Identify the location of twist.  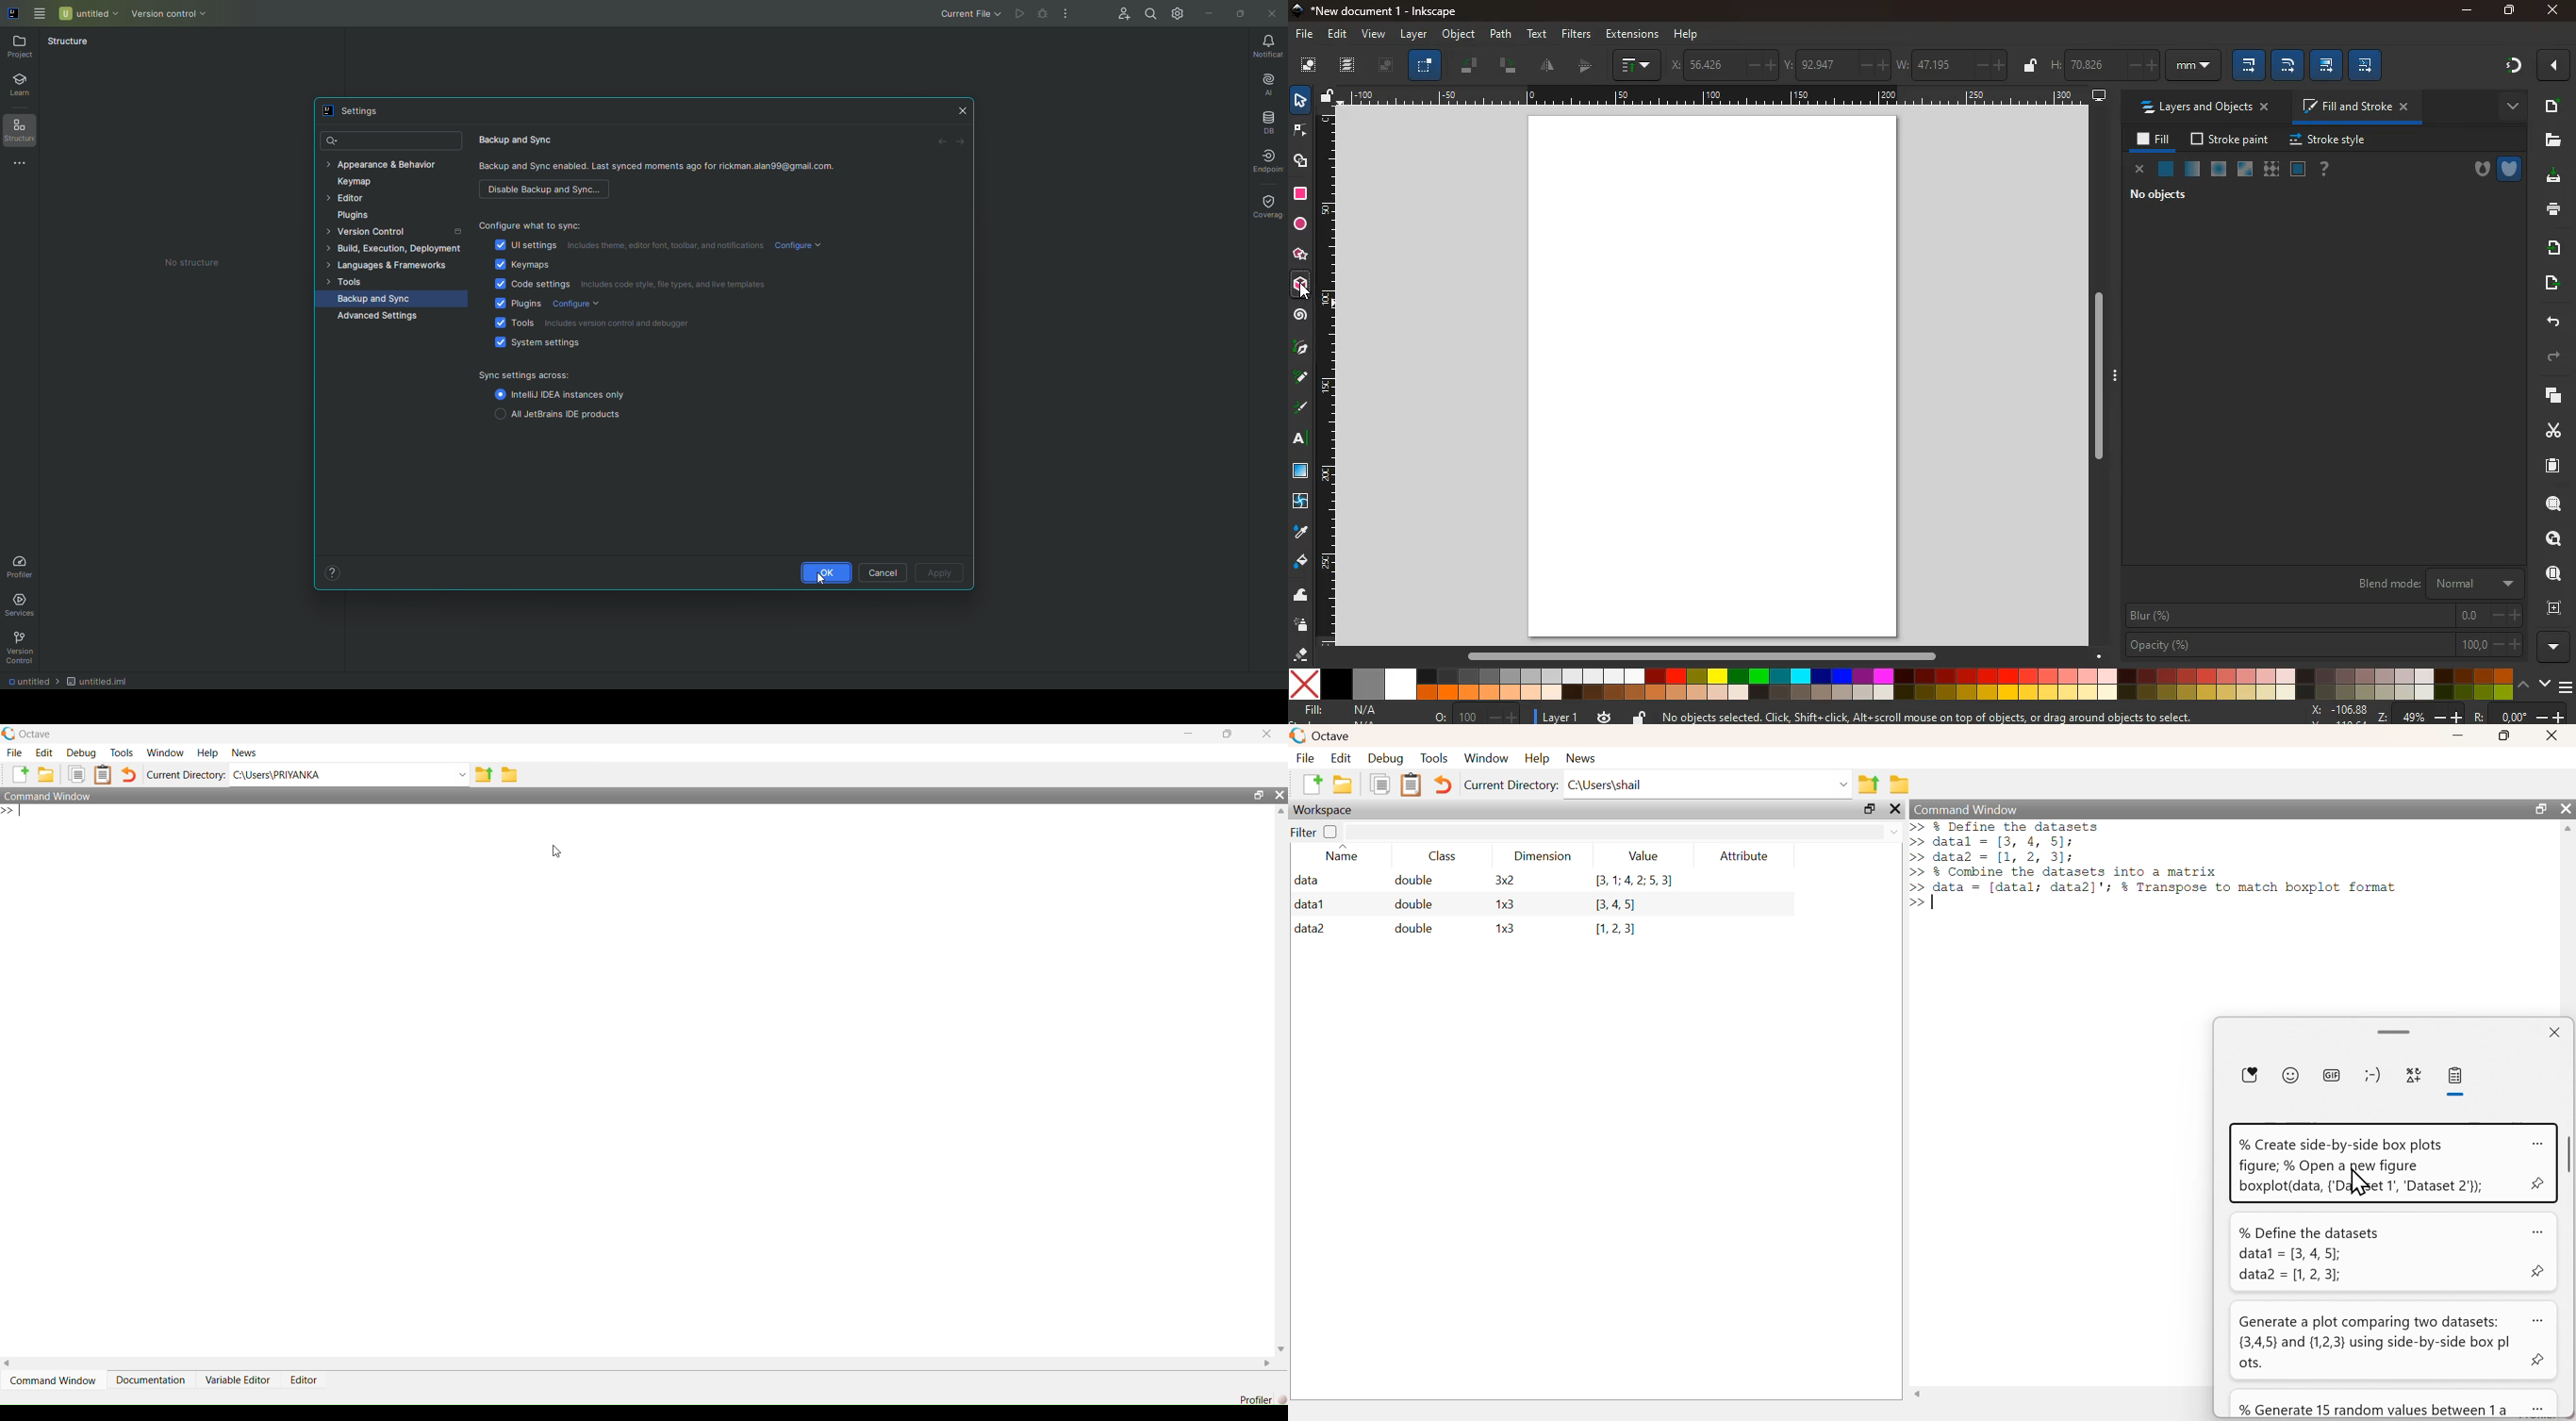
(1300, 501).